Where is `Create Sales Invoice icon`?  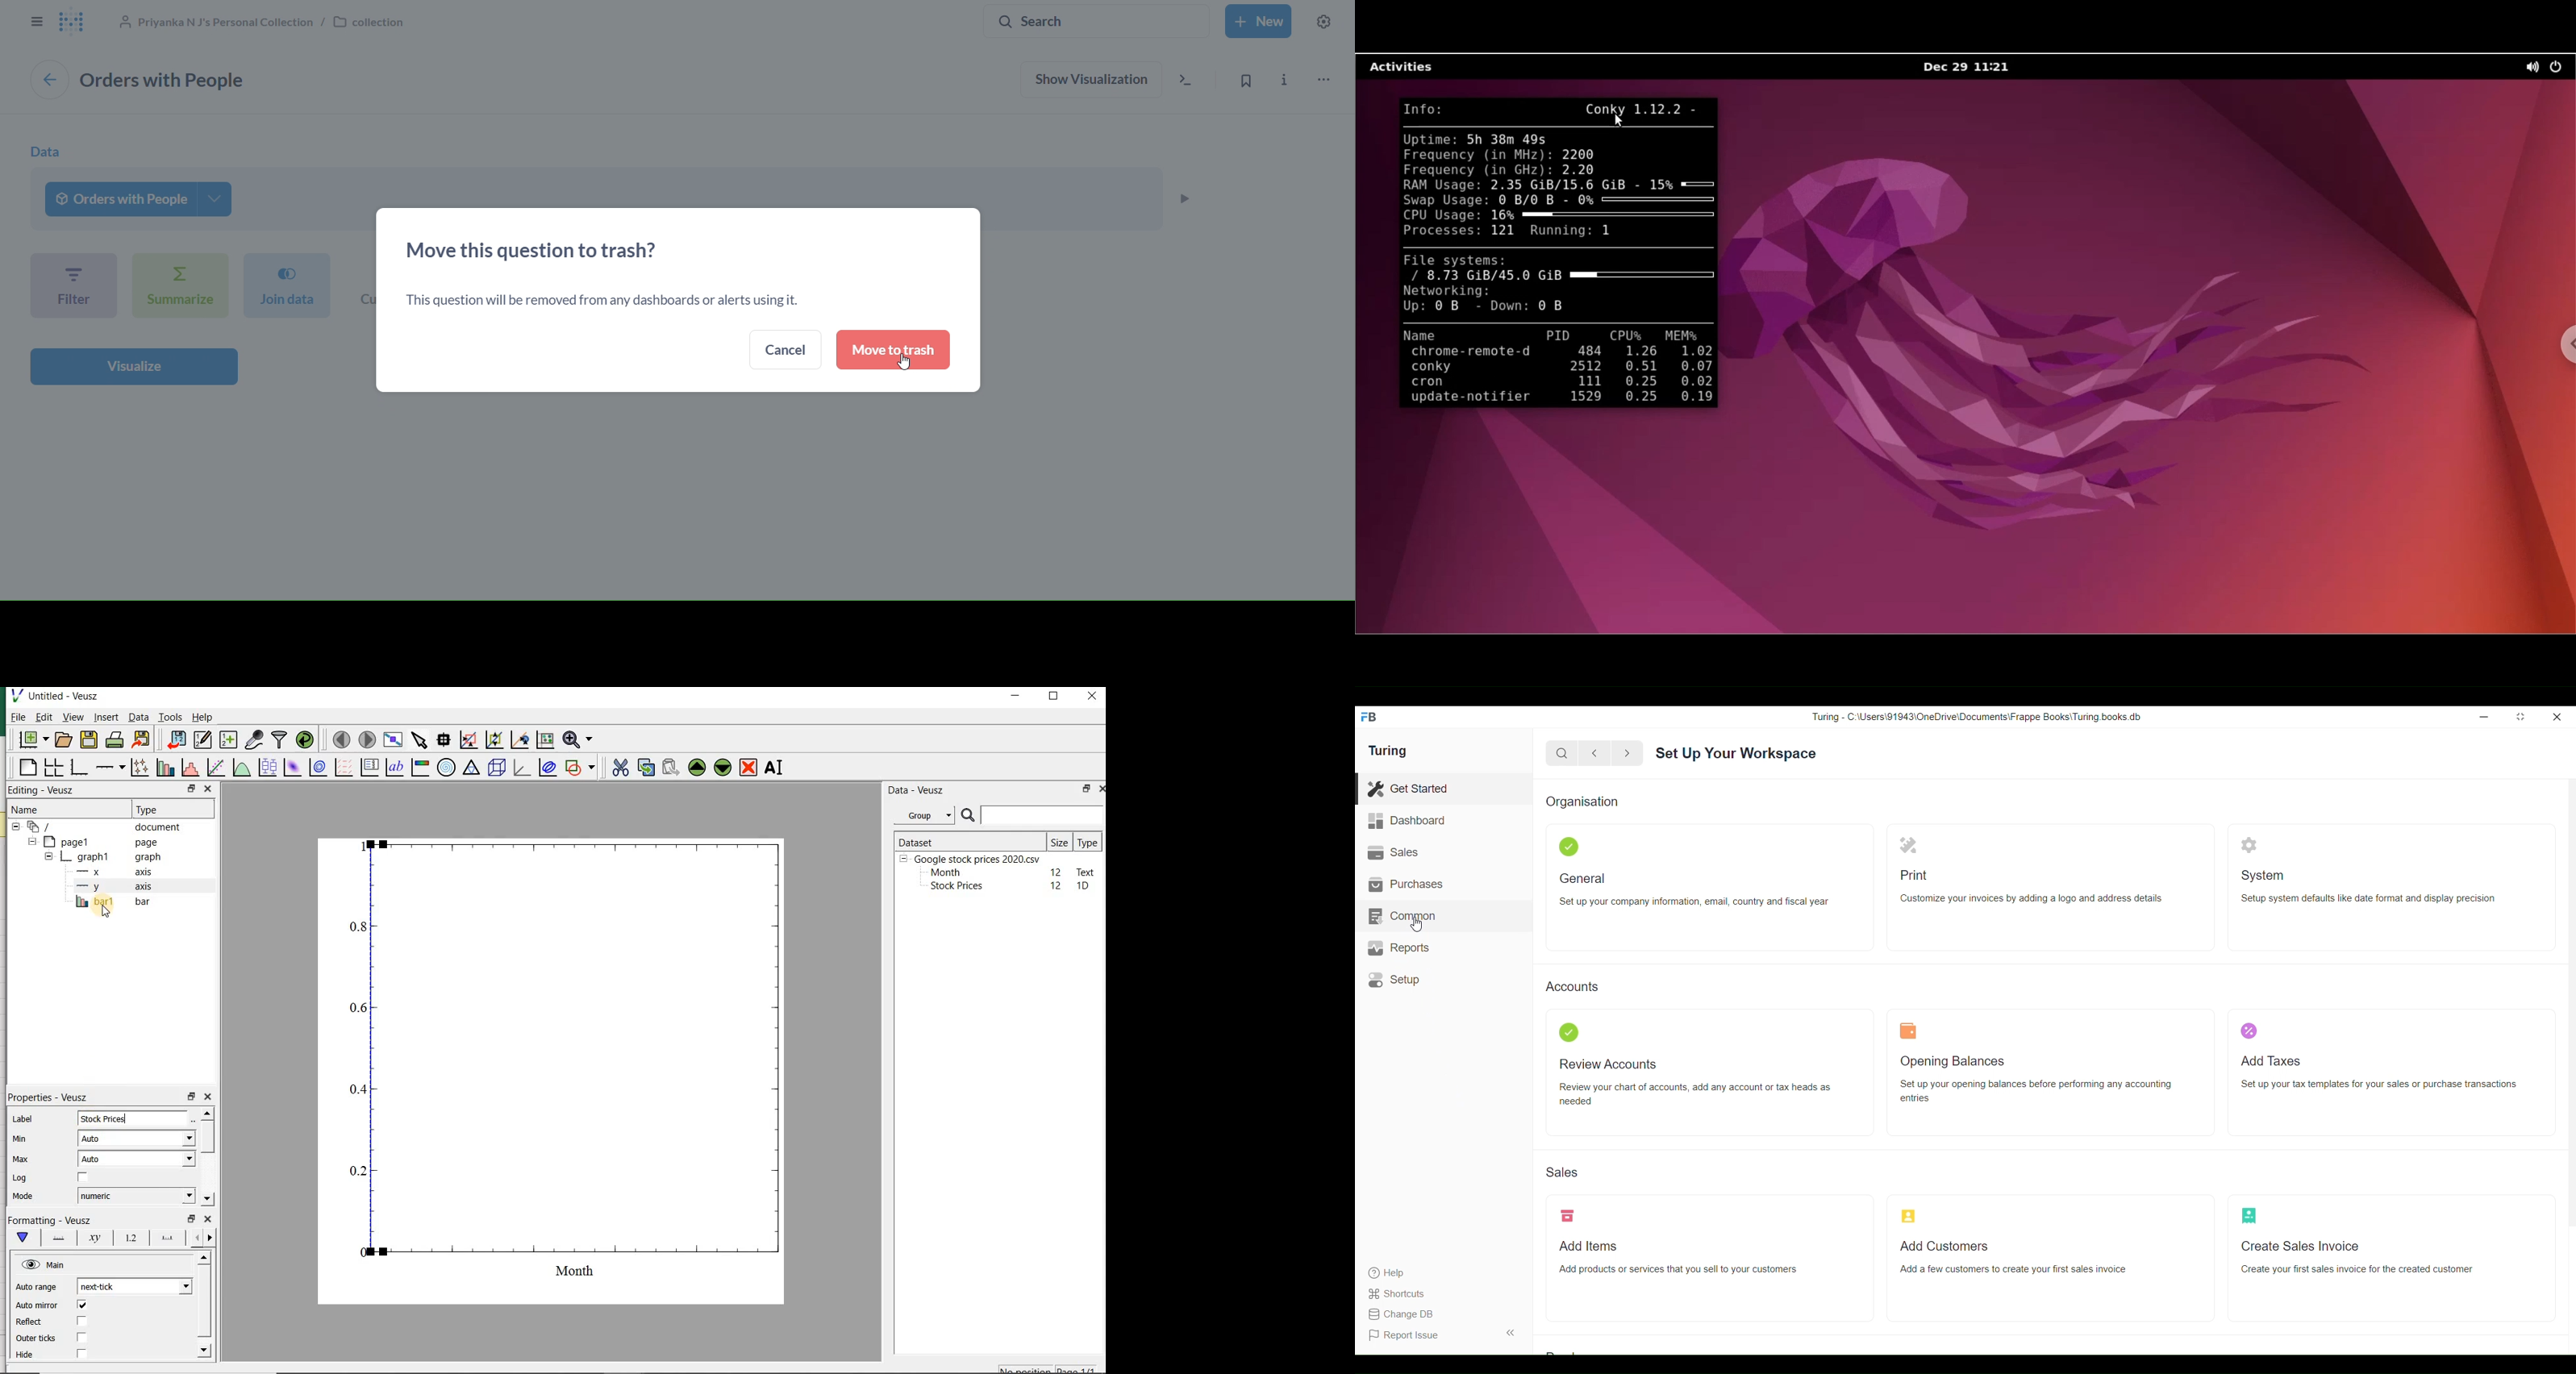 Create Sales Invoice icon is located at coordinates (2249, 1216).